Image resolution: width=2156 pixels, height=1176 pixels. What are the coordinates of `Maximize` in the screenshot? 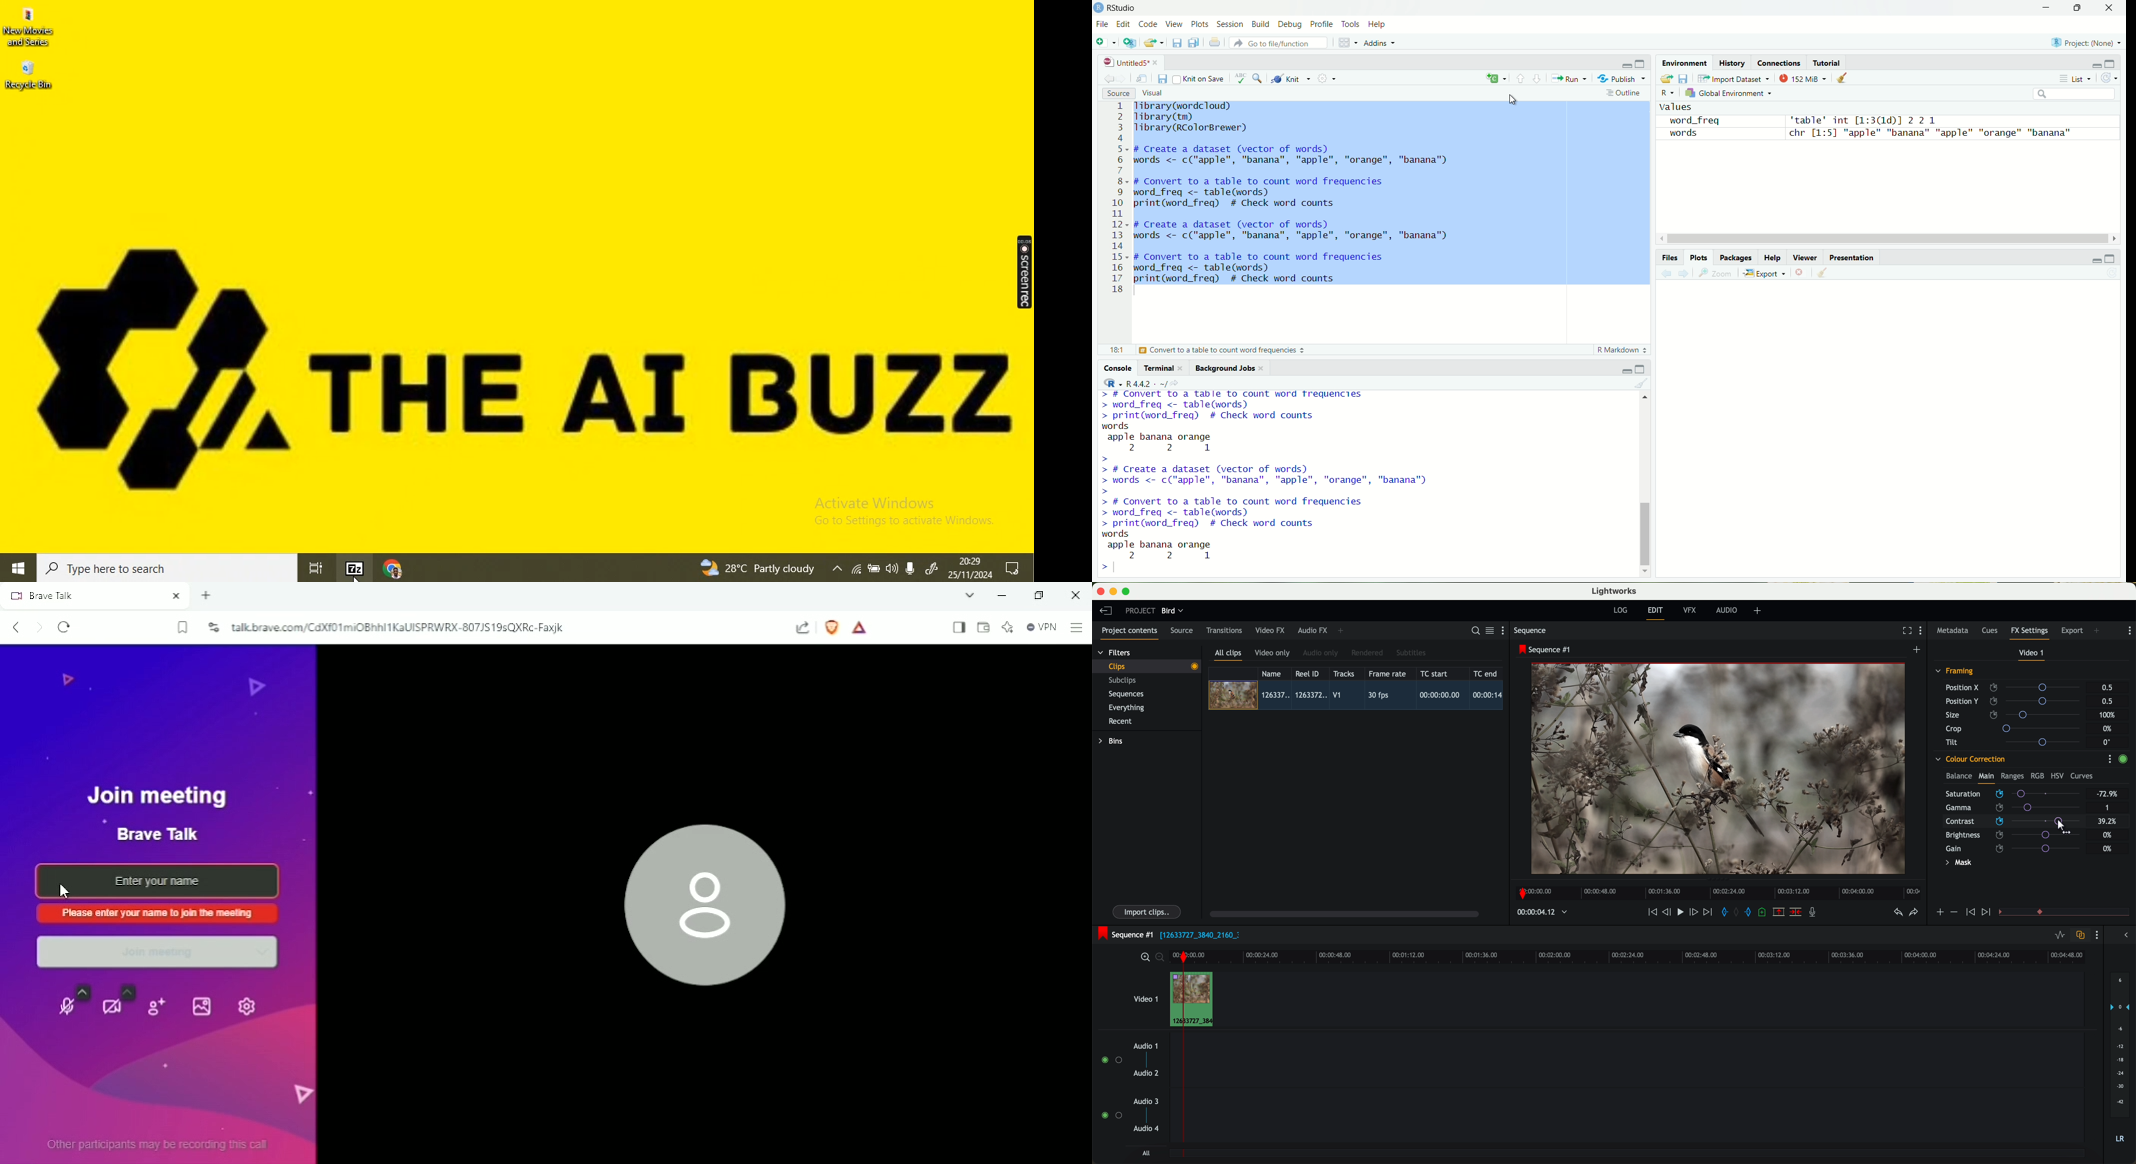 It's located at (2079, 9).